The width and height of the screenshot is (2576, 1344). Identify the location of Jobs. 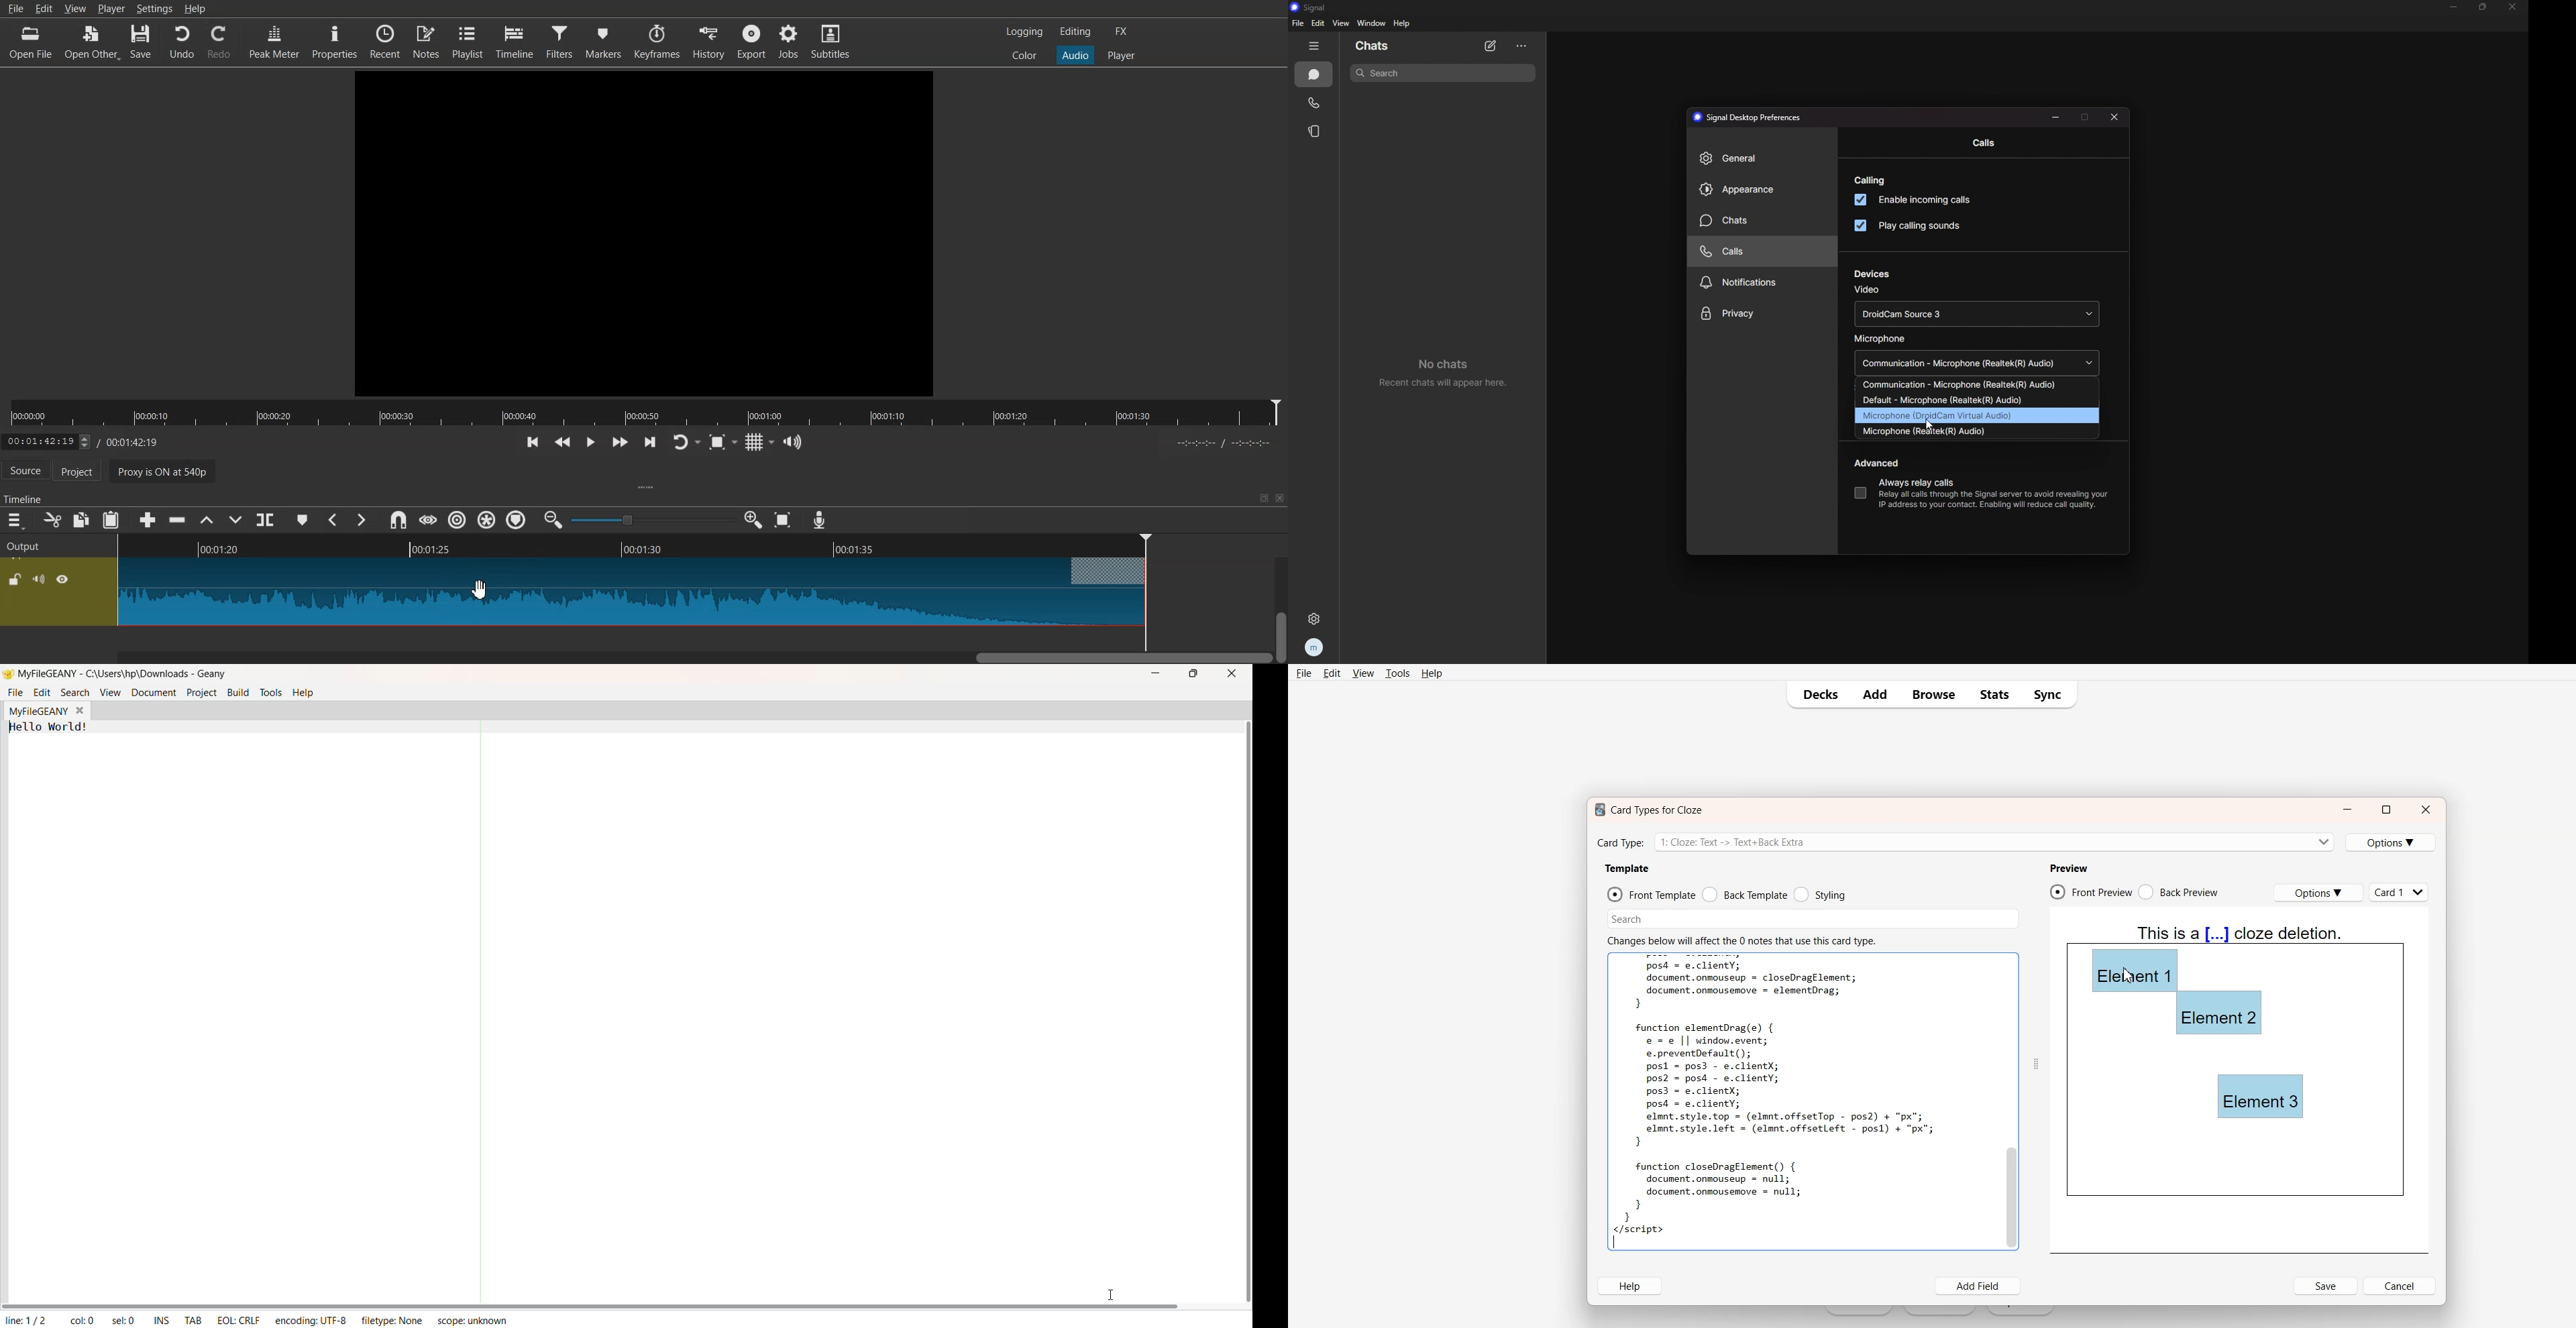
(790, 42).